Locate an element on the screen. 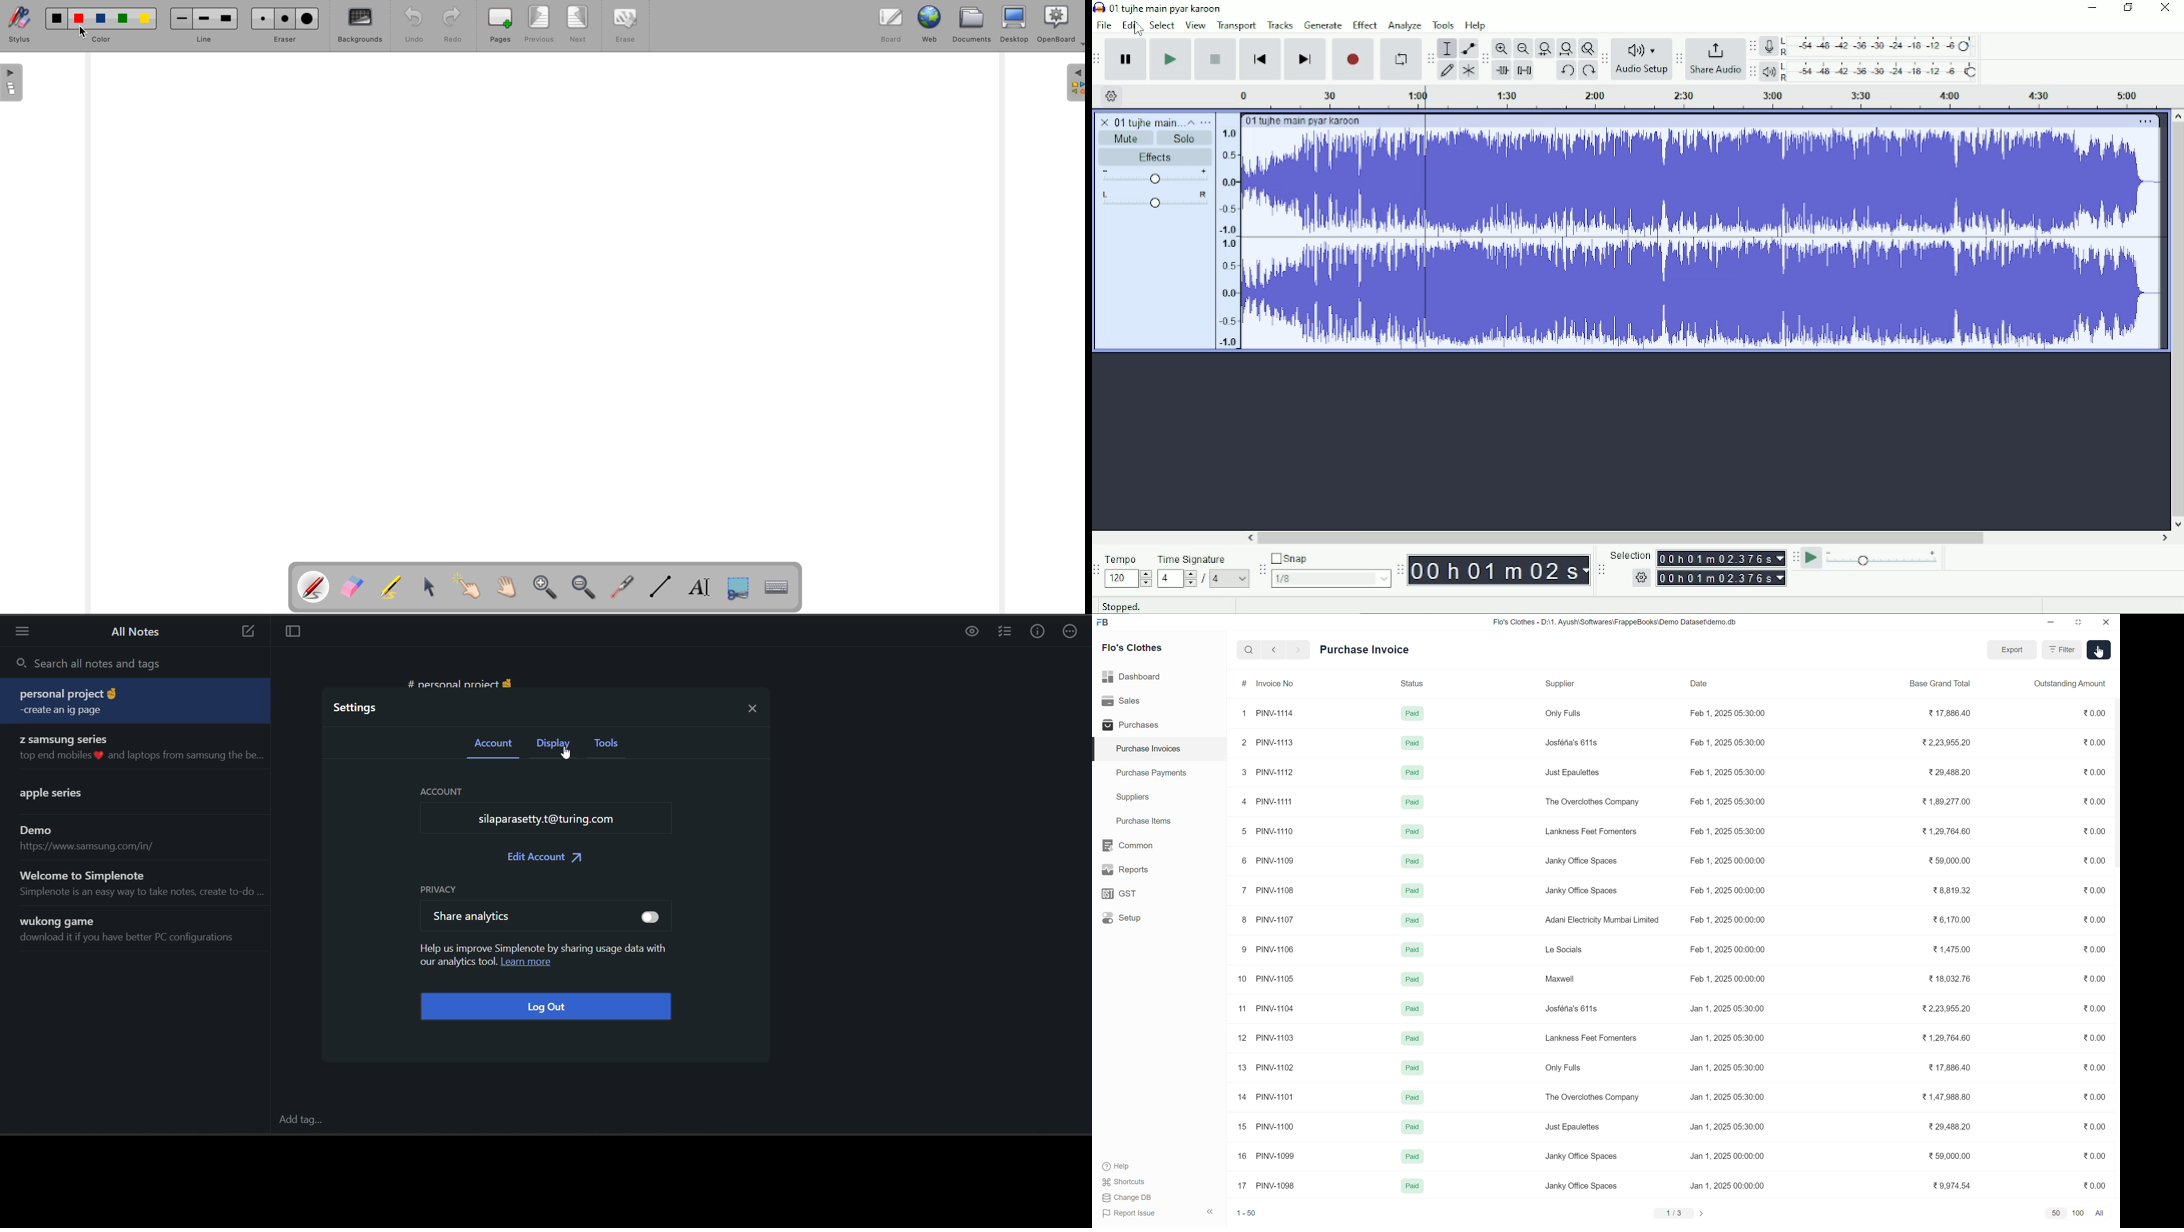  Collapse is located at coordinates (1210, 1212).